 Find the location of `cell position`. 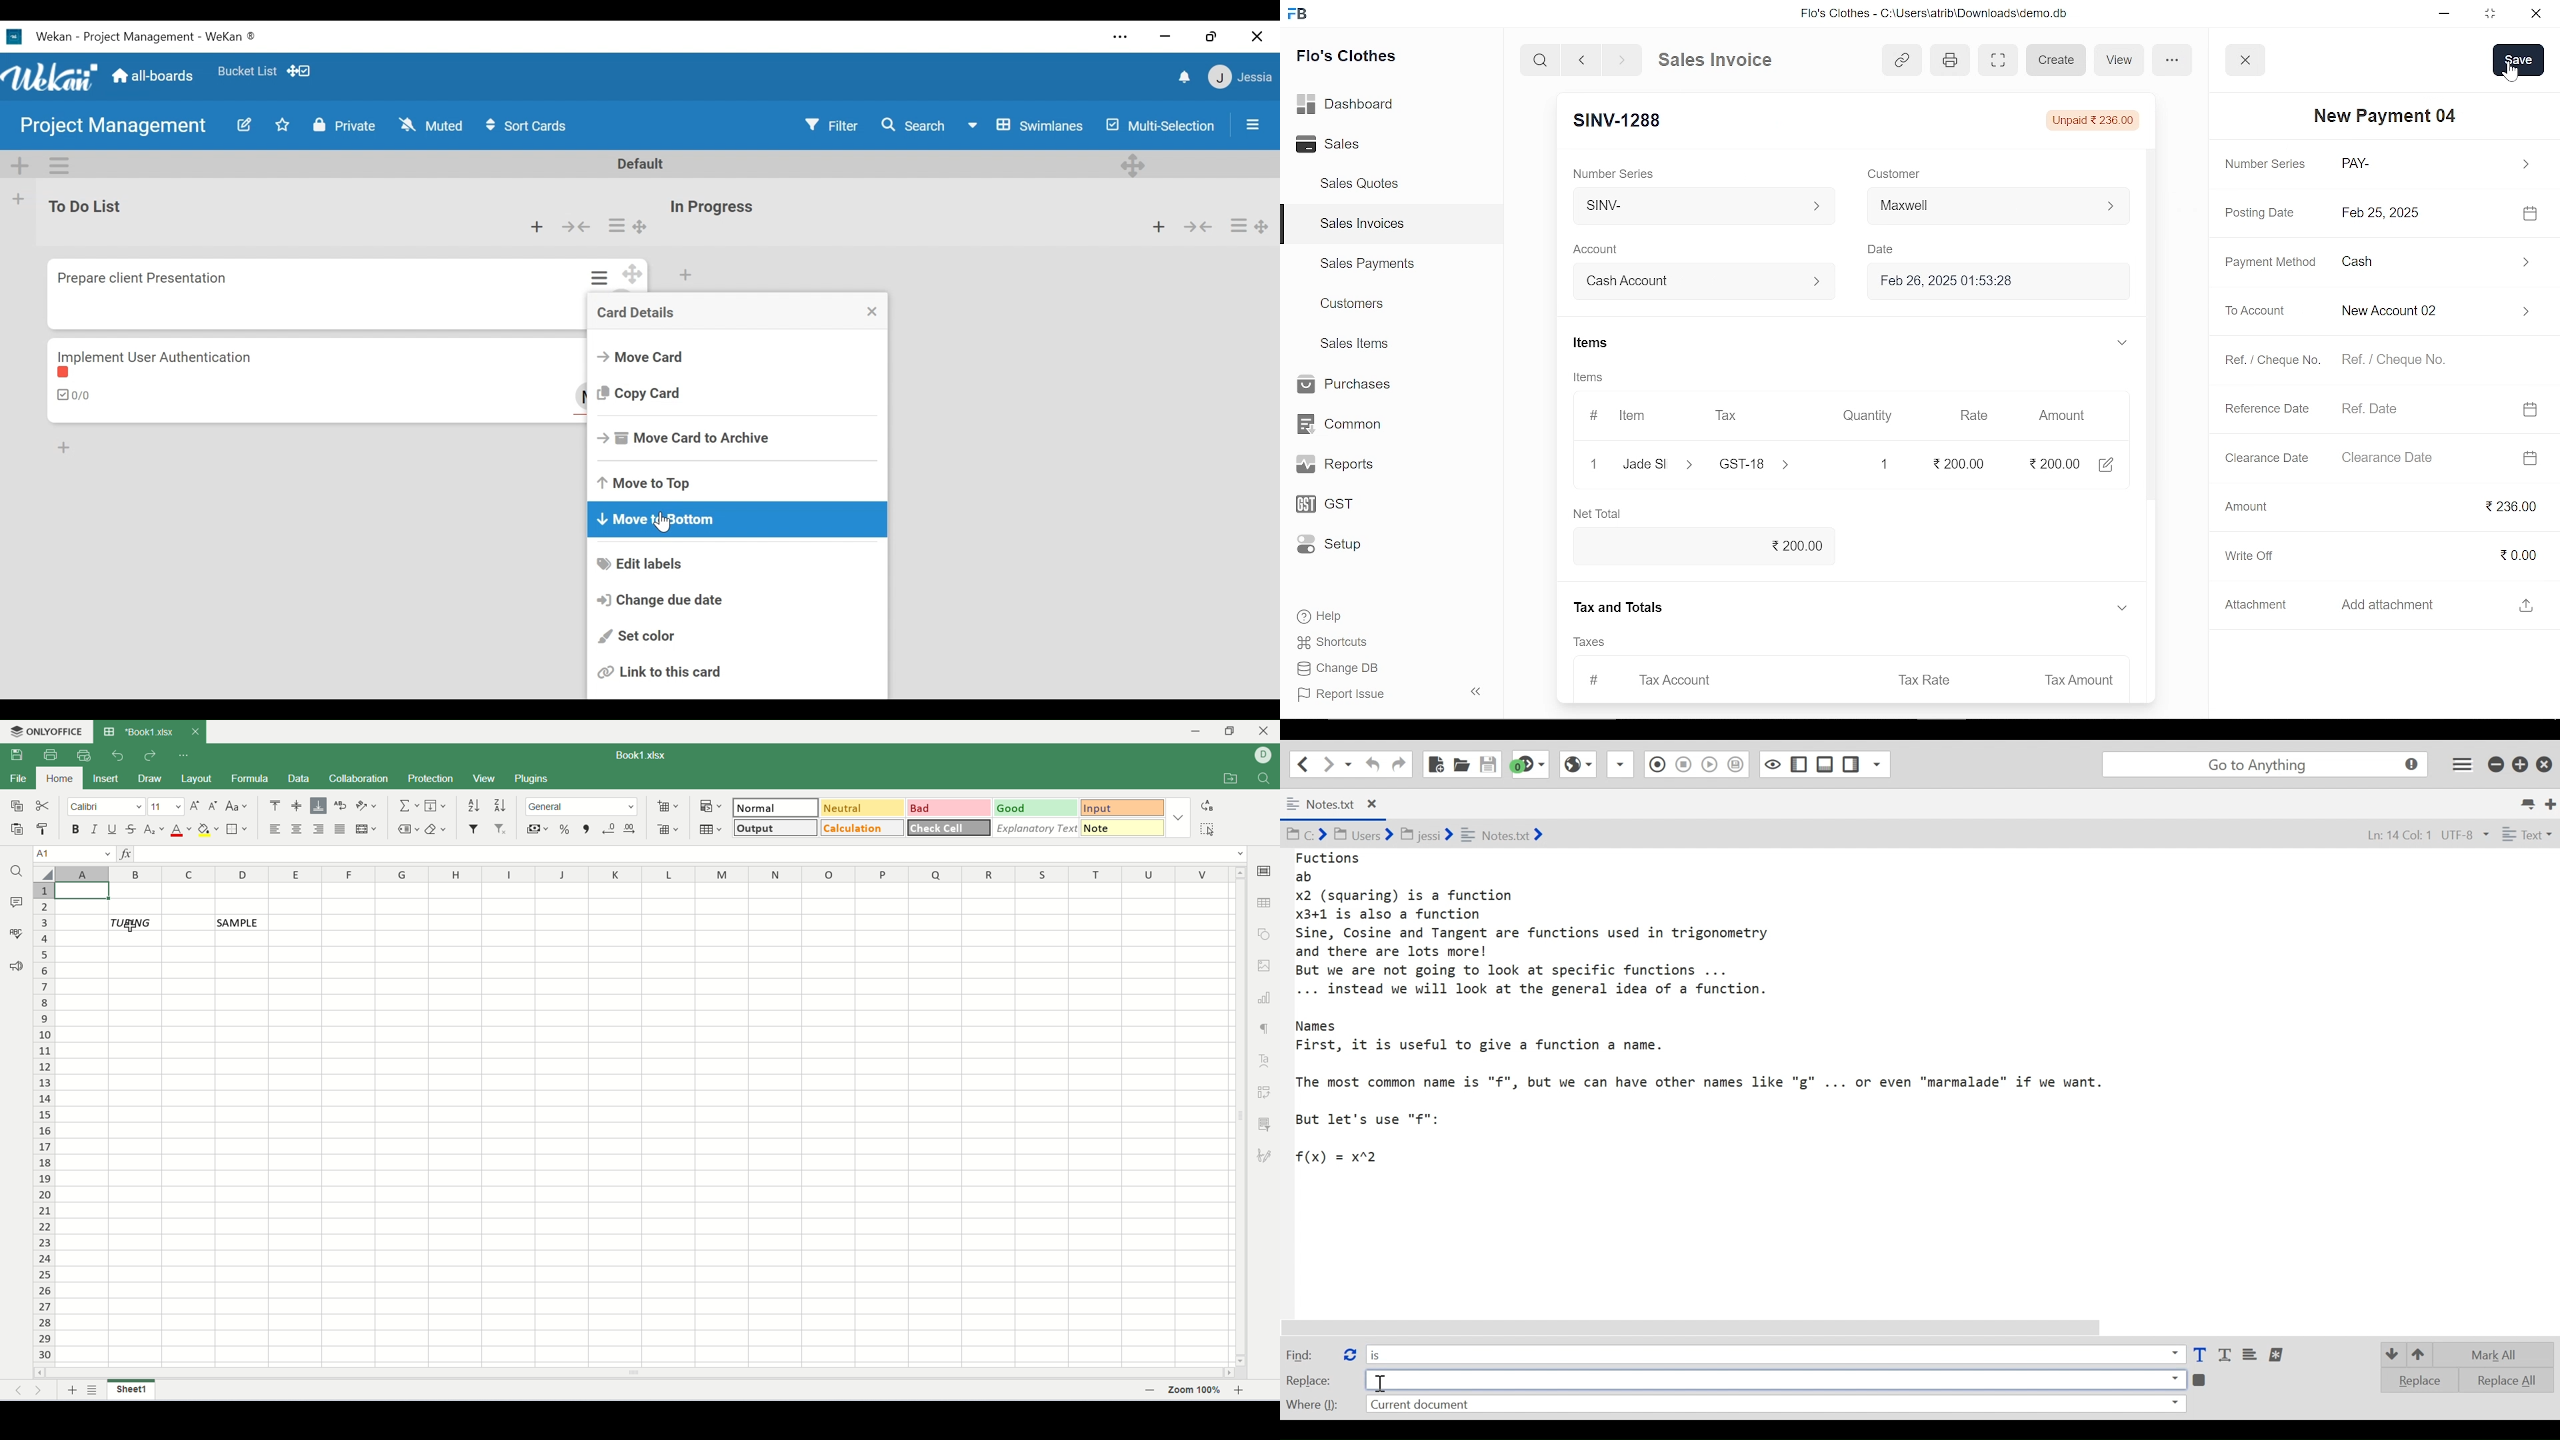

cell position is located at coordinates (76, 854).